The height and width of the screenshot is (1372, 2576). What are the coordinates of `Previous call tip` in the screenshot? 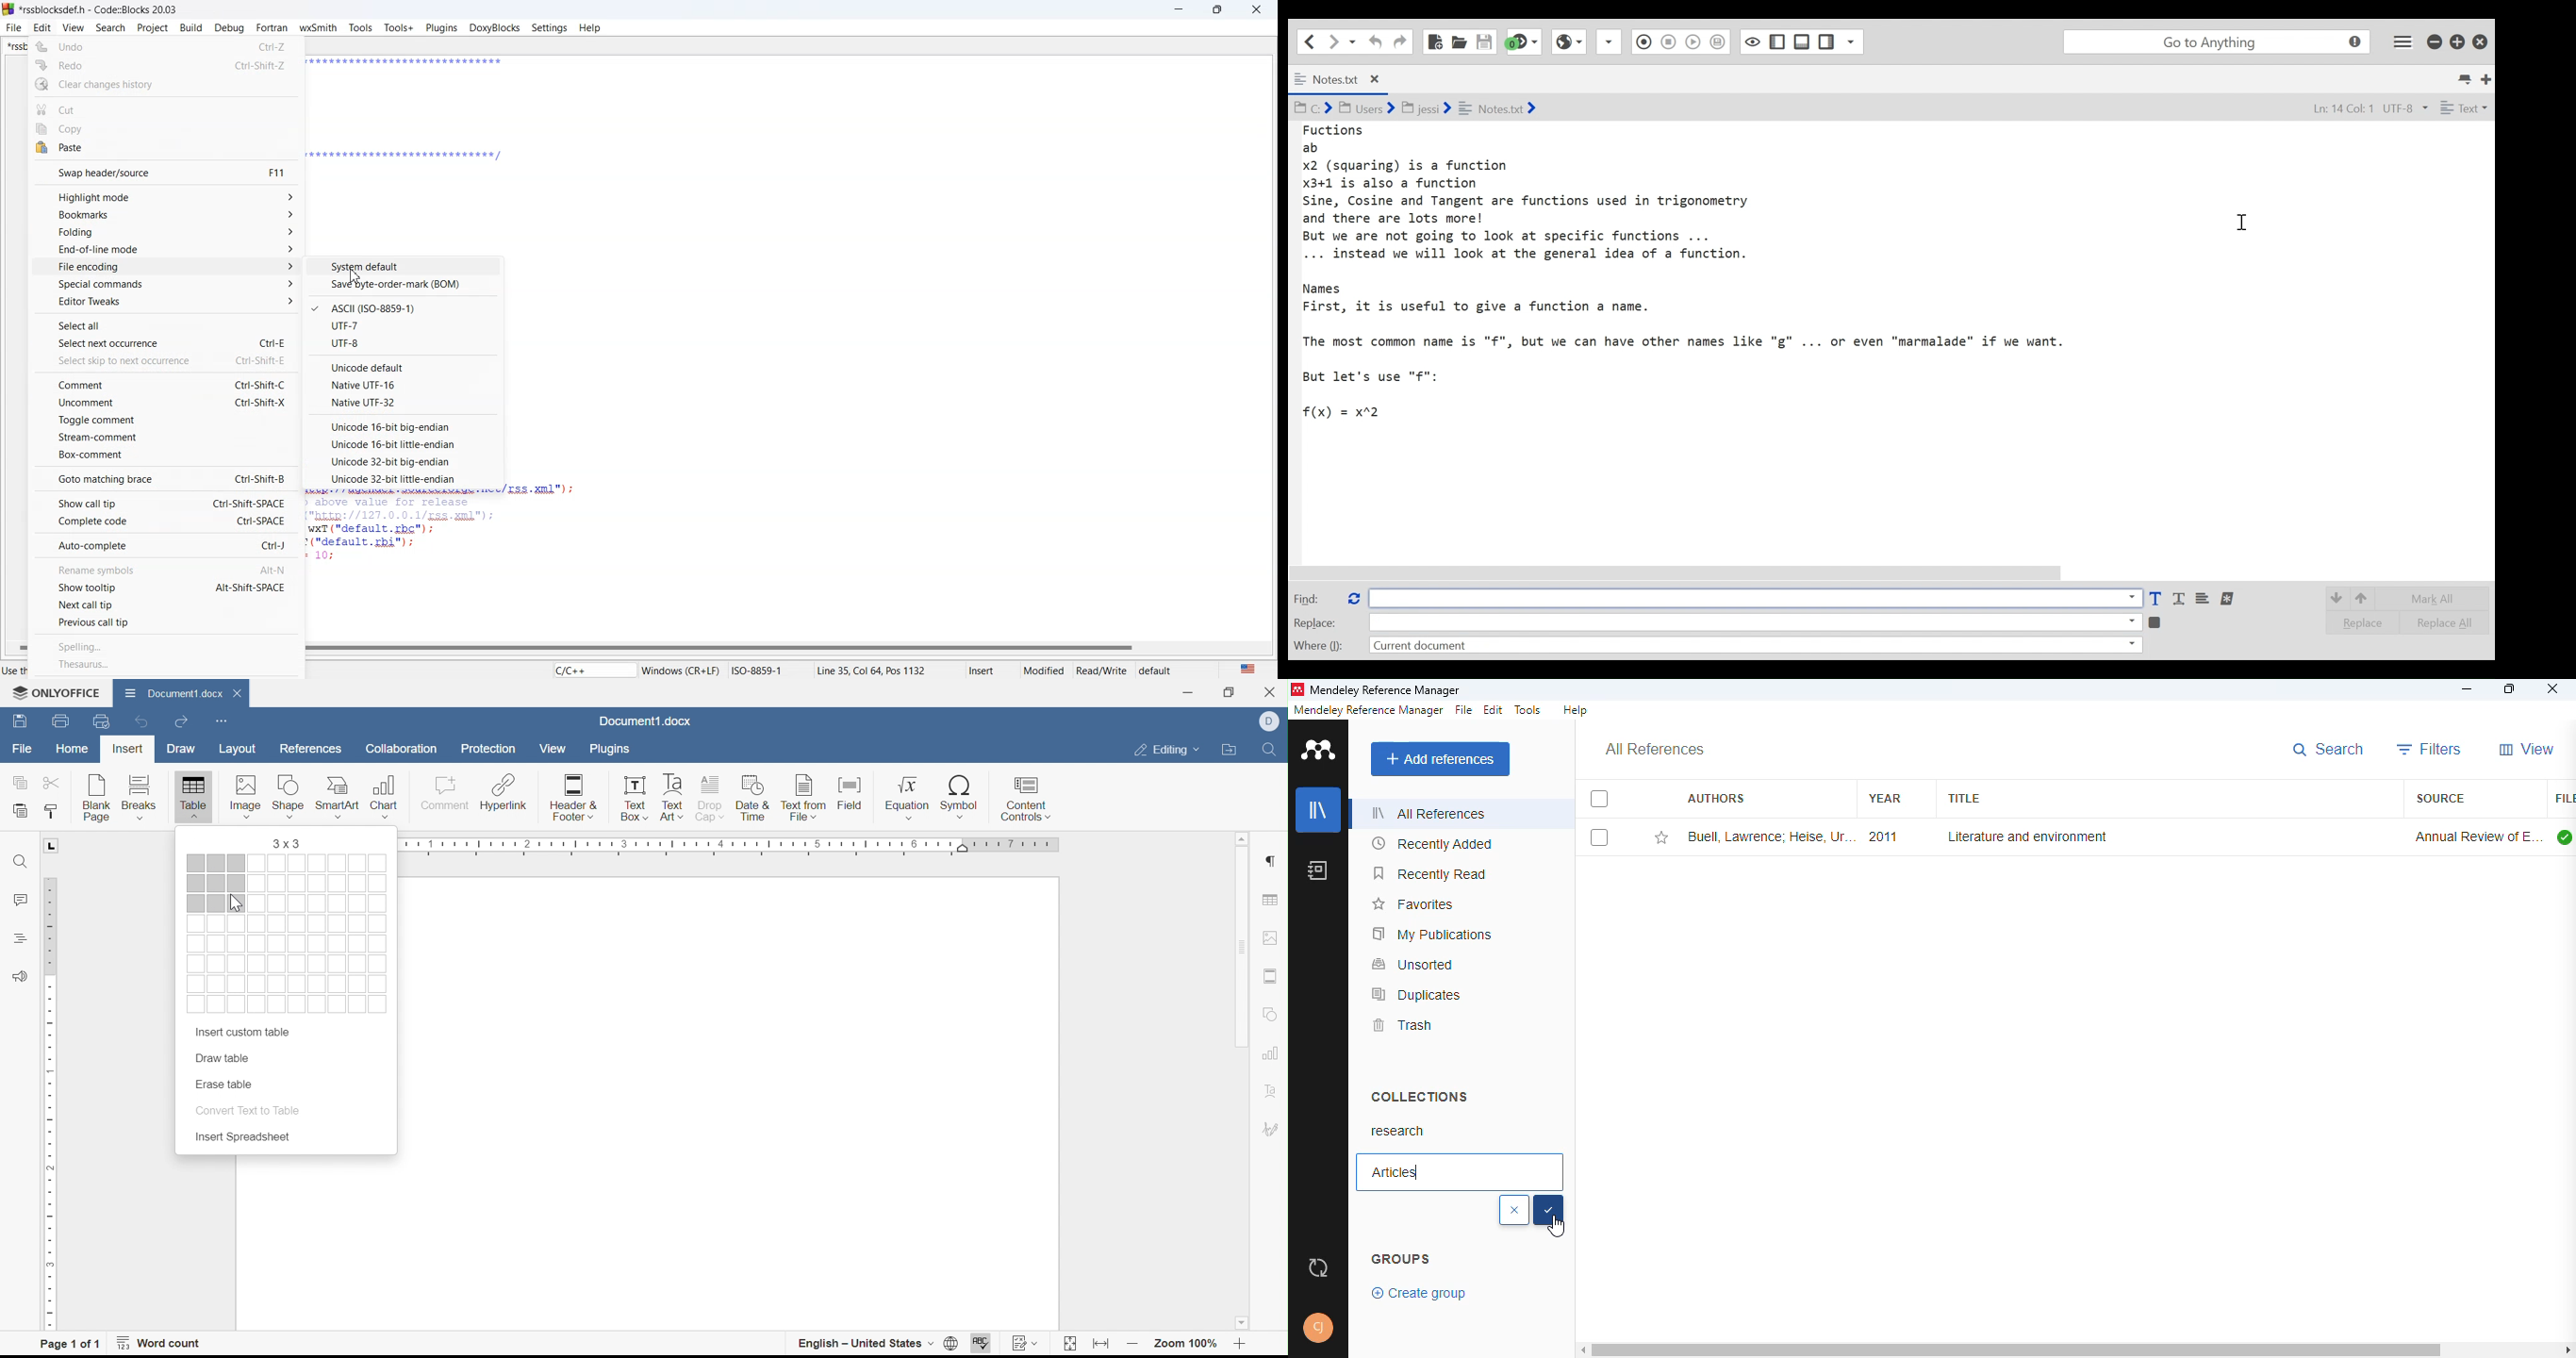 It's located at (166, 622).